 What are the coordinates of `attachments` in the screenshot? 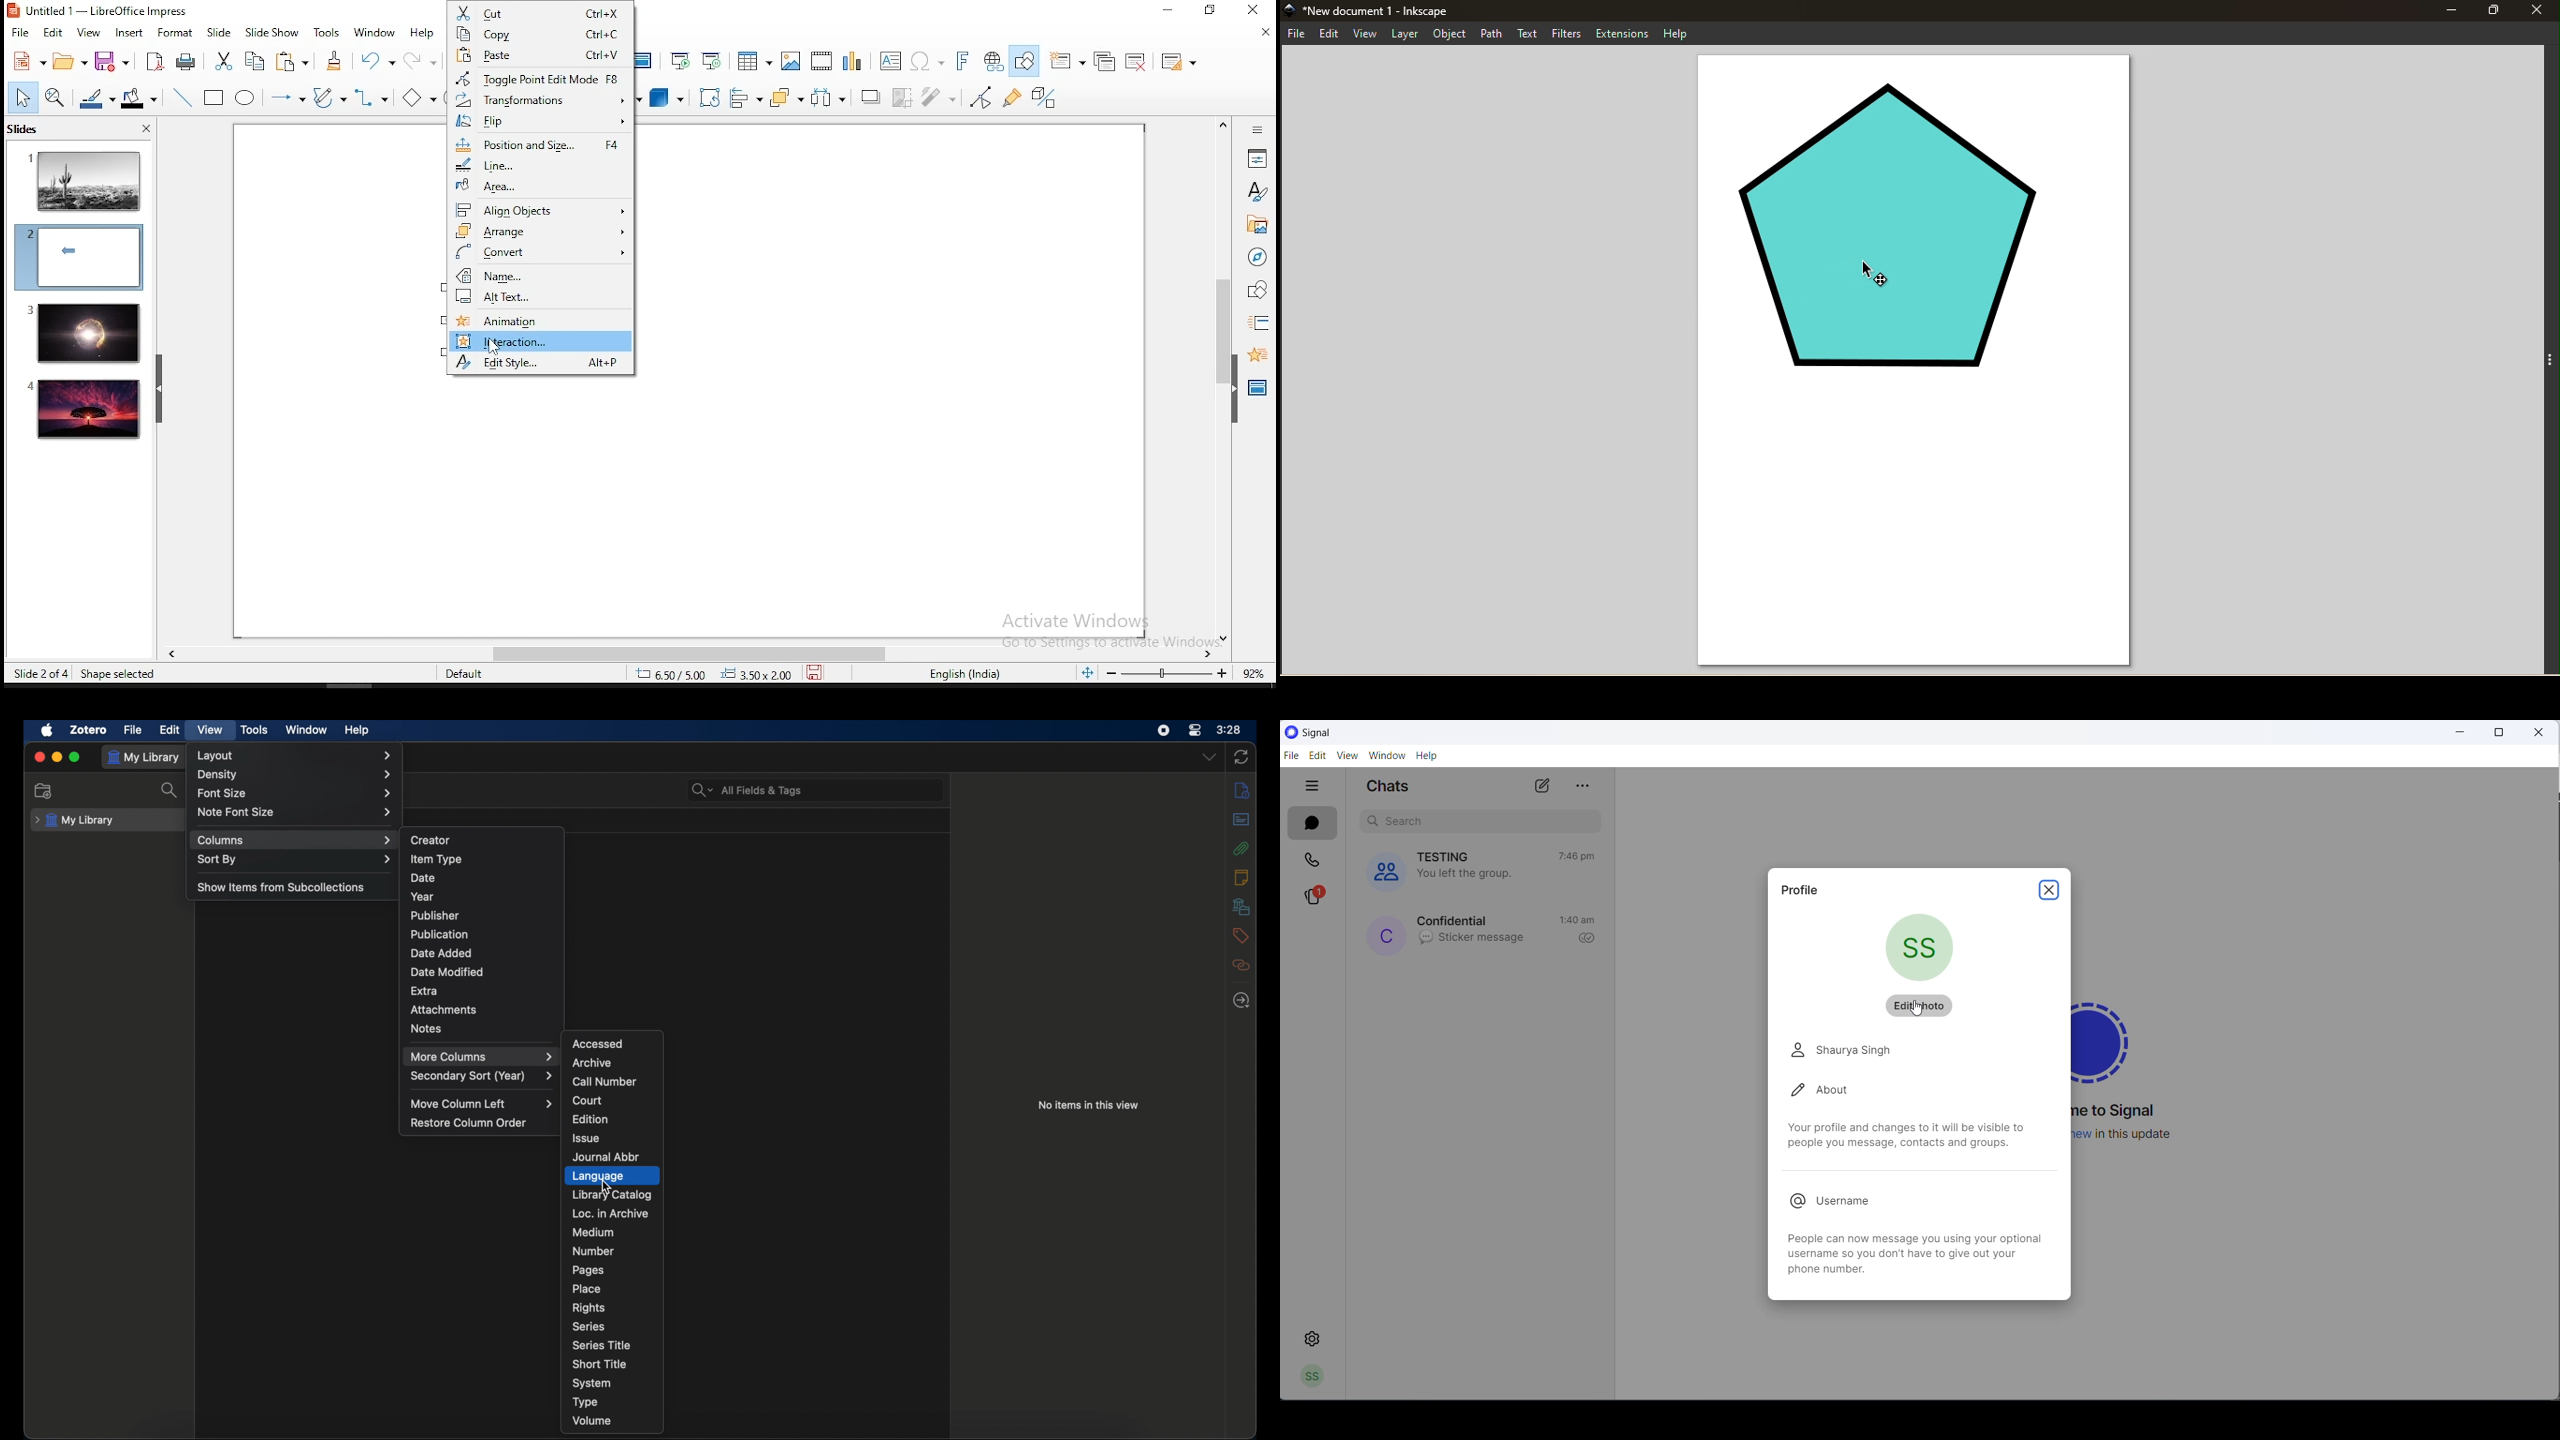 It's located at (1240, 848).